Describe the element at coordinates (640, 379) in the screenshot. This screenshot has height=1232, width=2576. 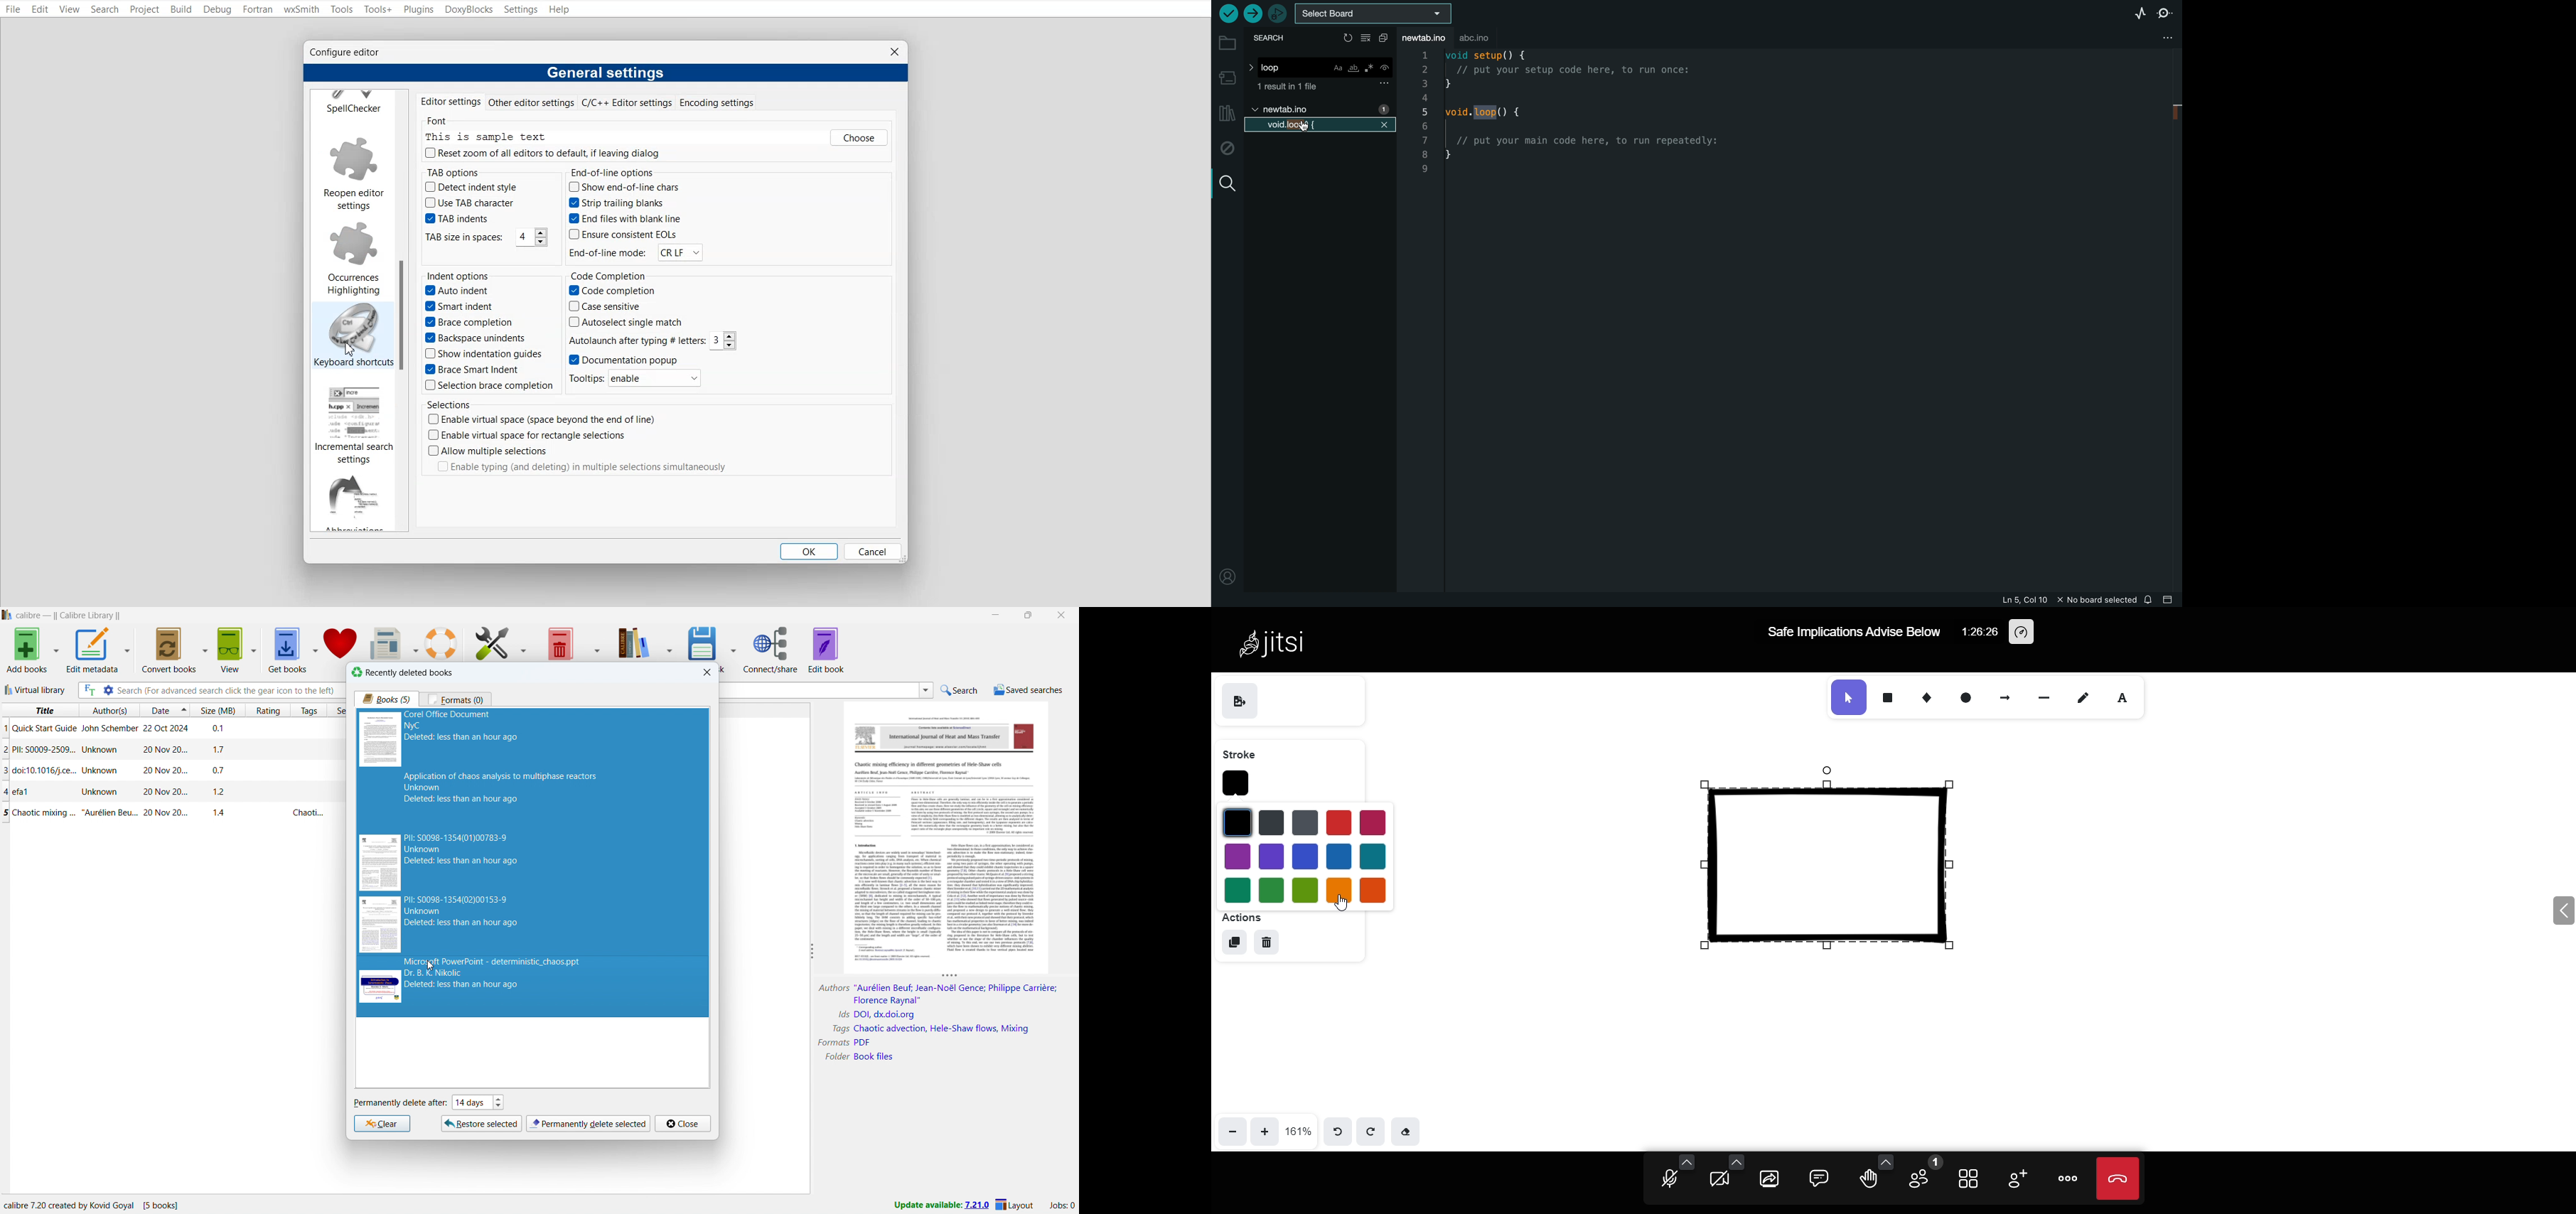
I see `Tooltips: enable ` at that location.